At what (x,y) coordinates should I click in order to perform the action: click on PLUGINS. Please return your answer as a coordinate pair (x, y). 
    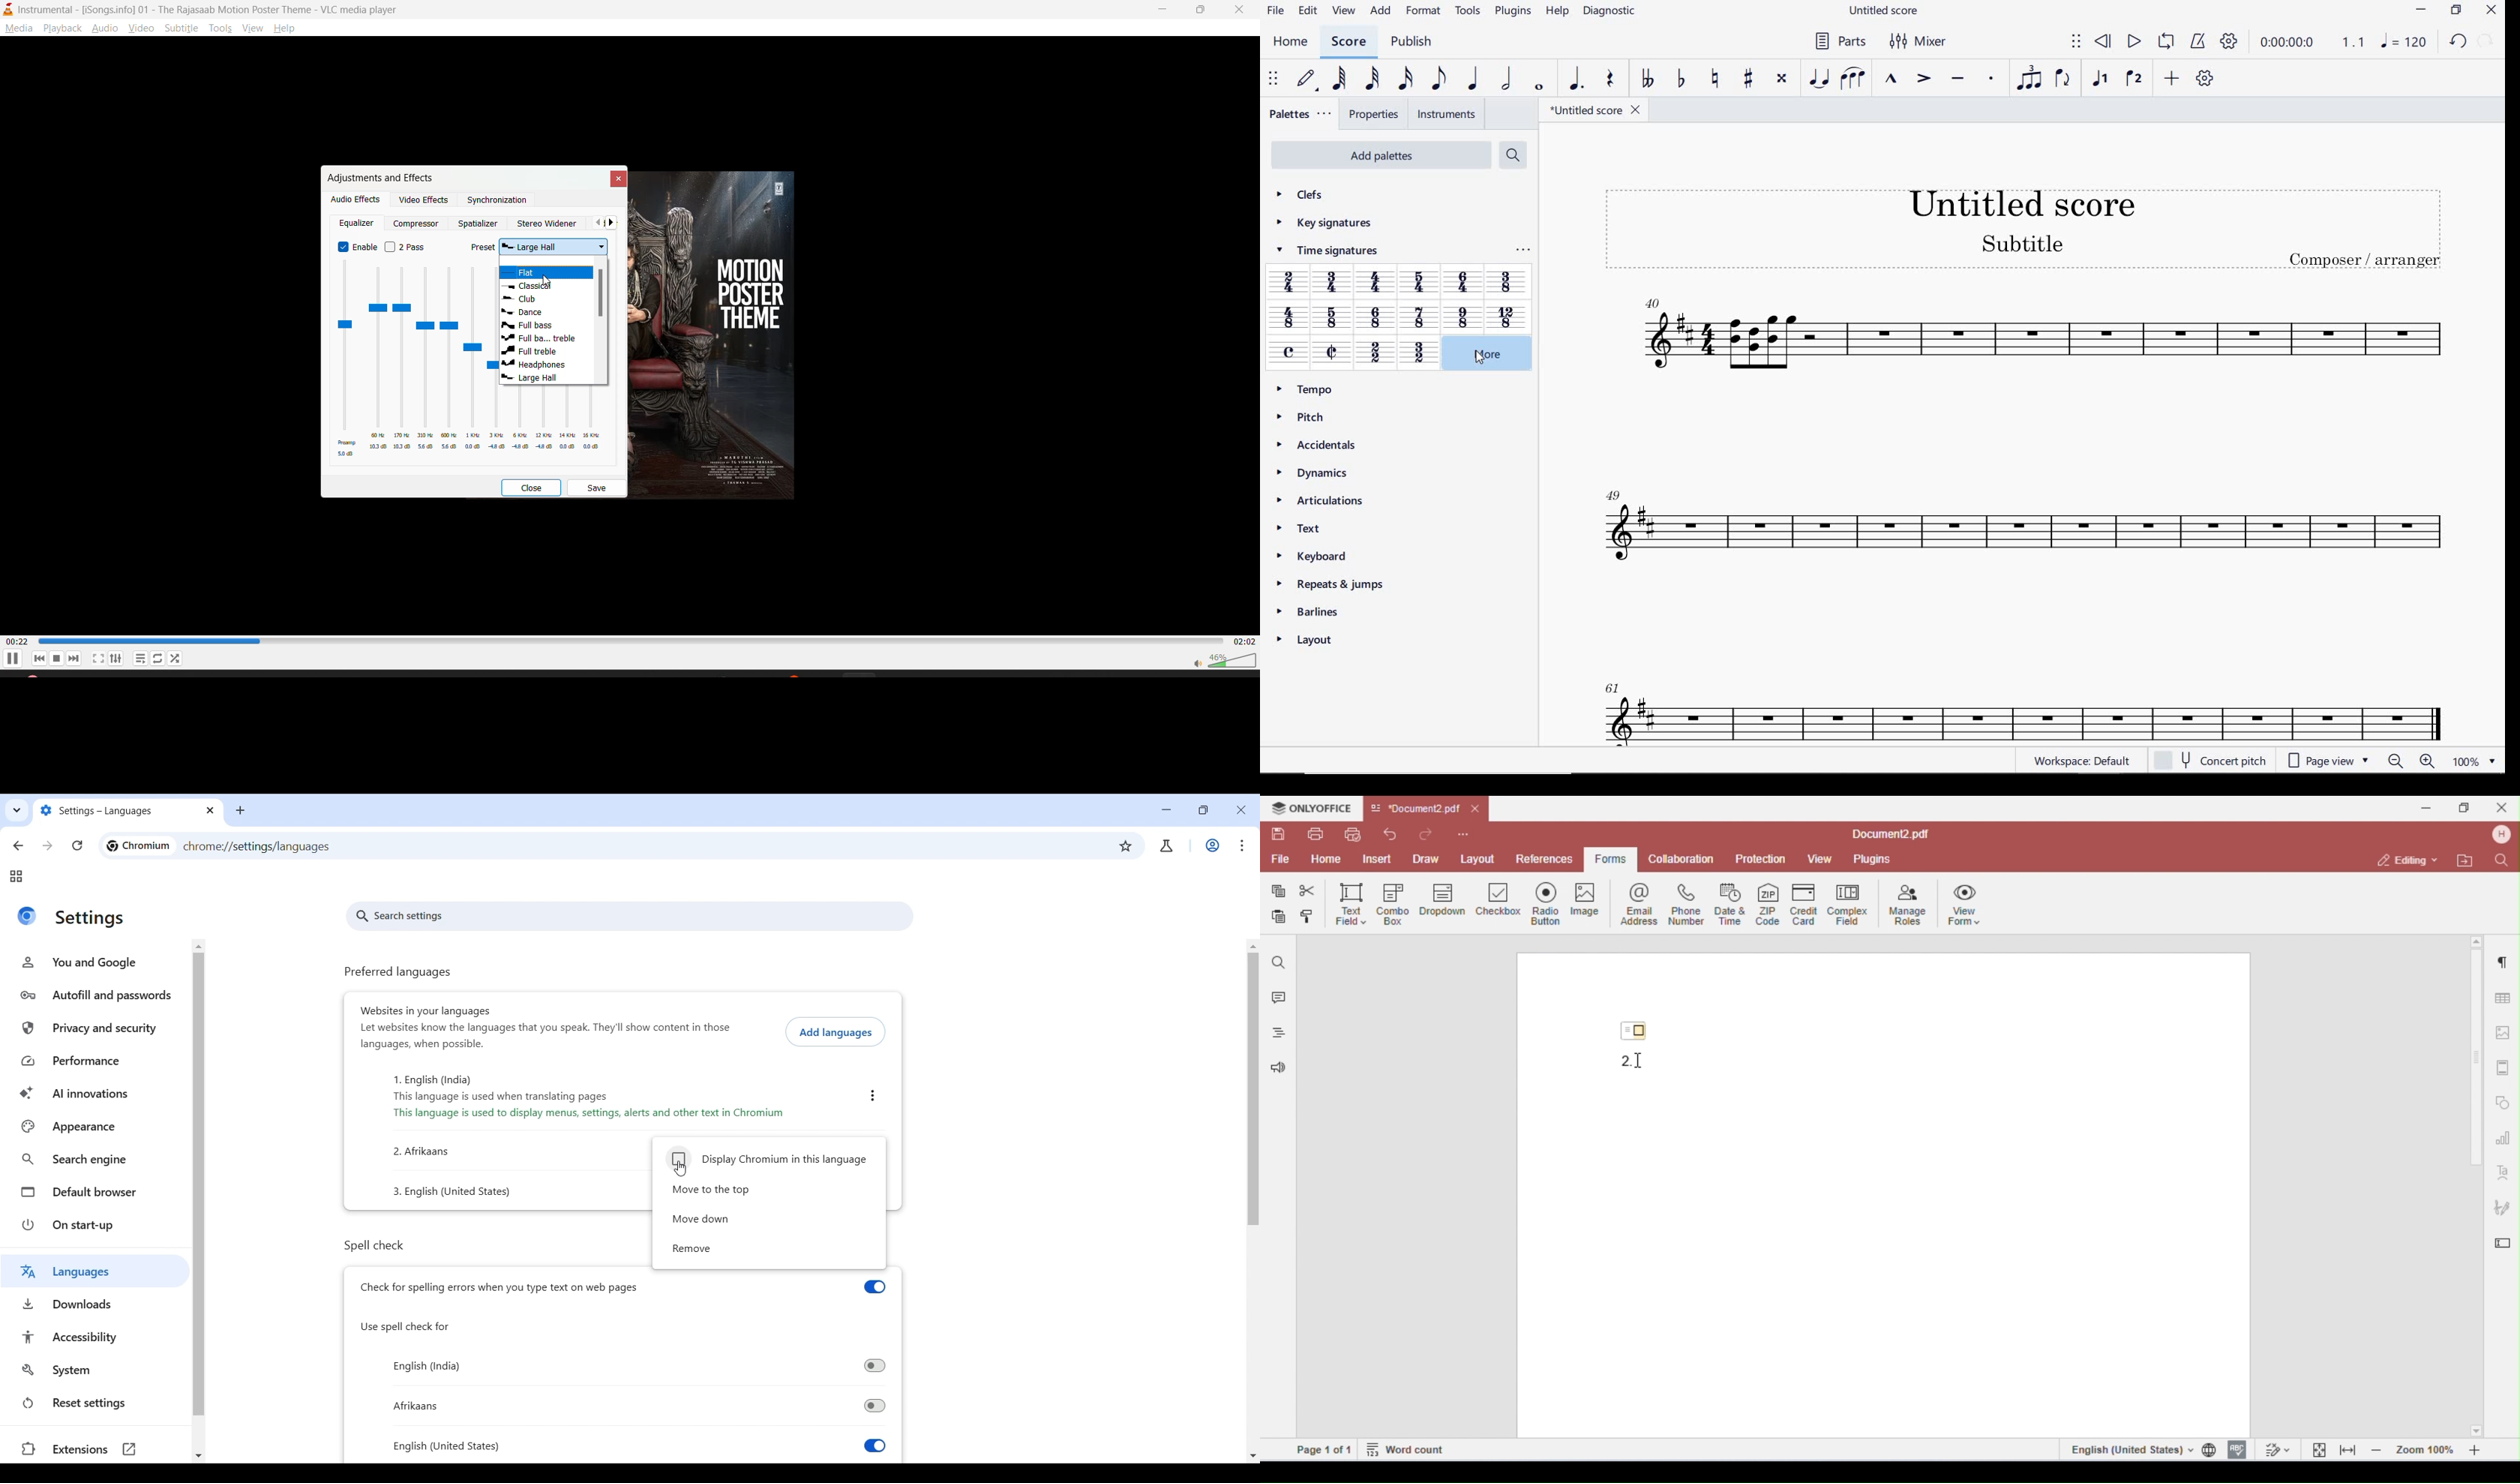
    Looking at the image, I should click on (1511, 13).